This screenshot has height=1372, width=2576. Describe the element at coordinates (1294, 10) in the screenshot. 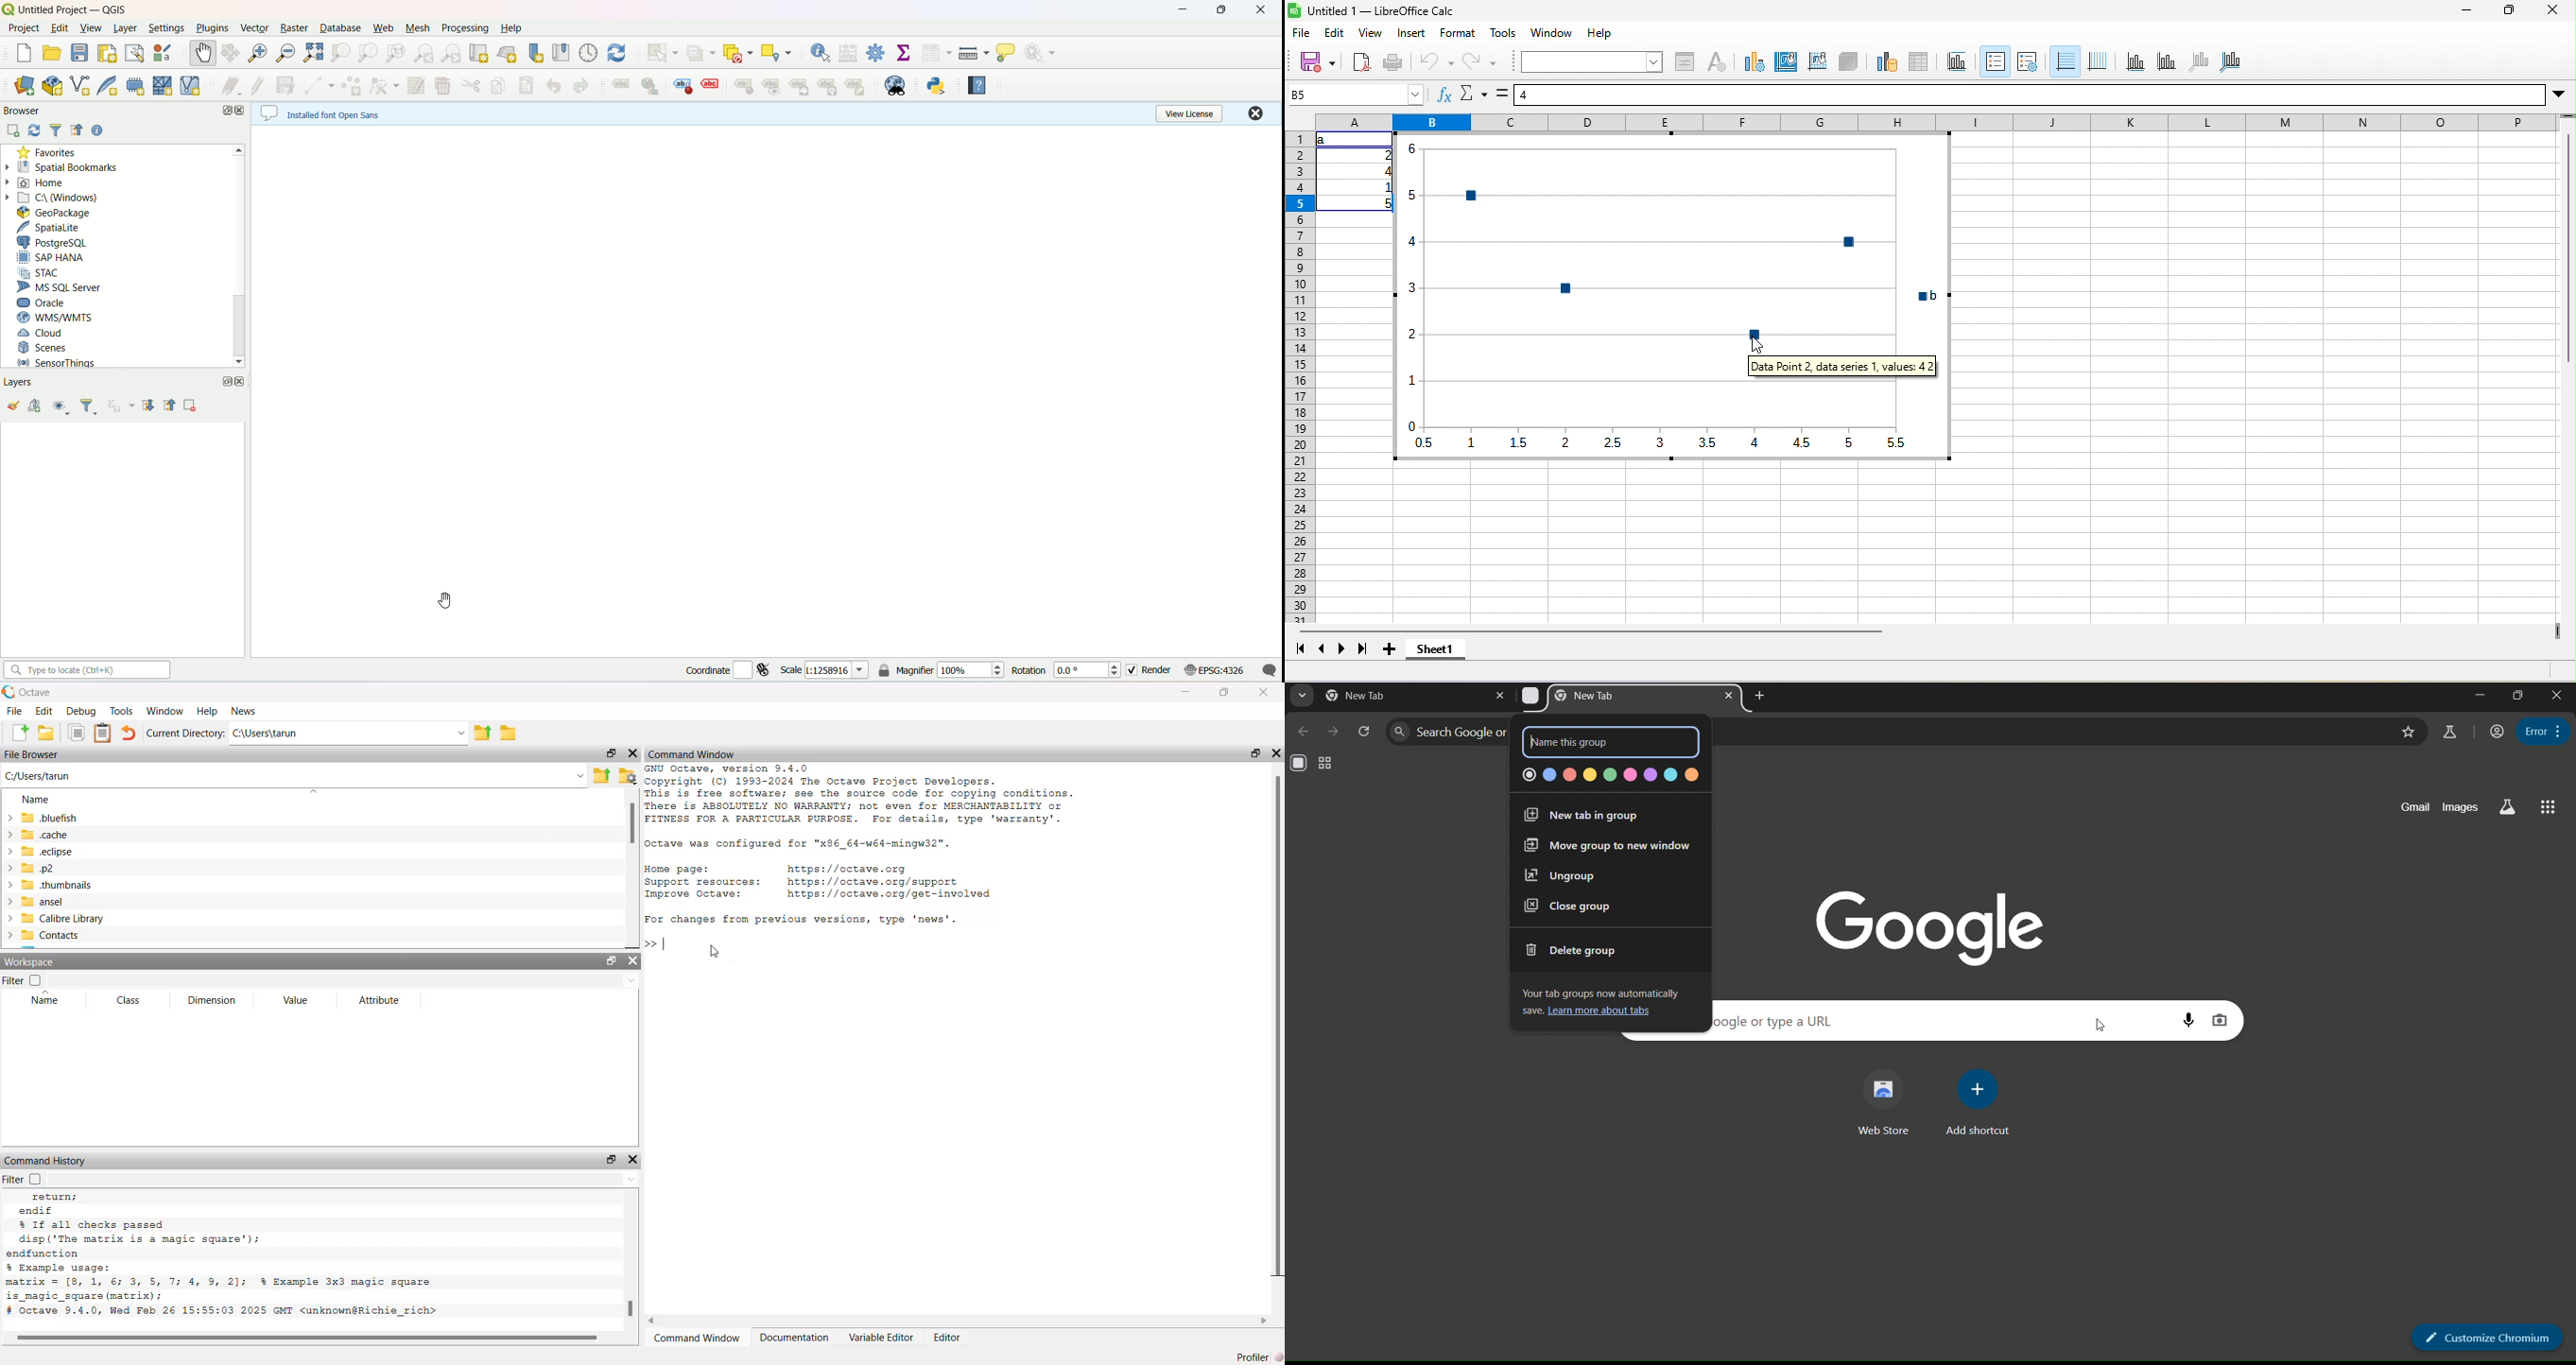

I see `Software logo` at that location.